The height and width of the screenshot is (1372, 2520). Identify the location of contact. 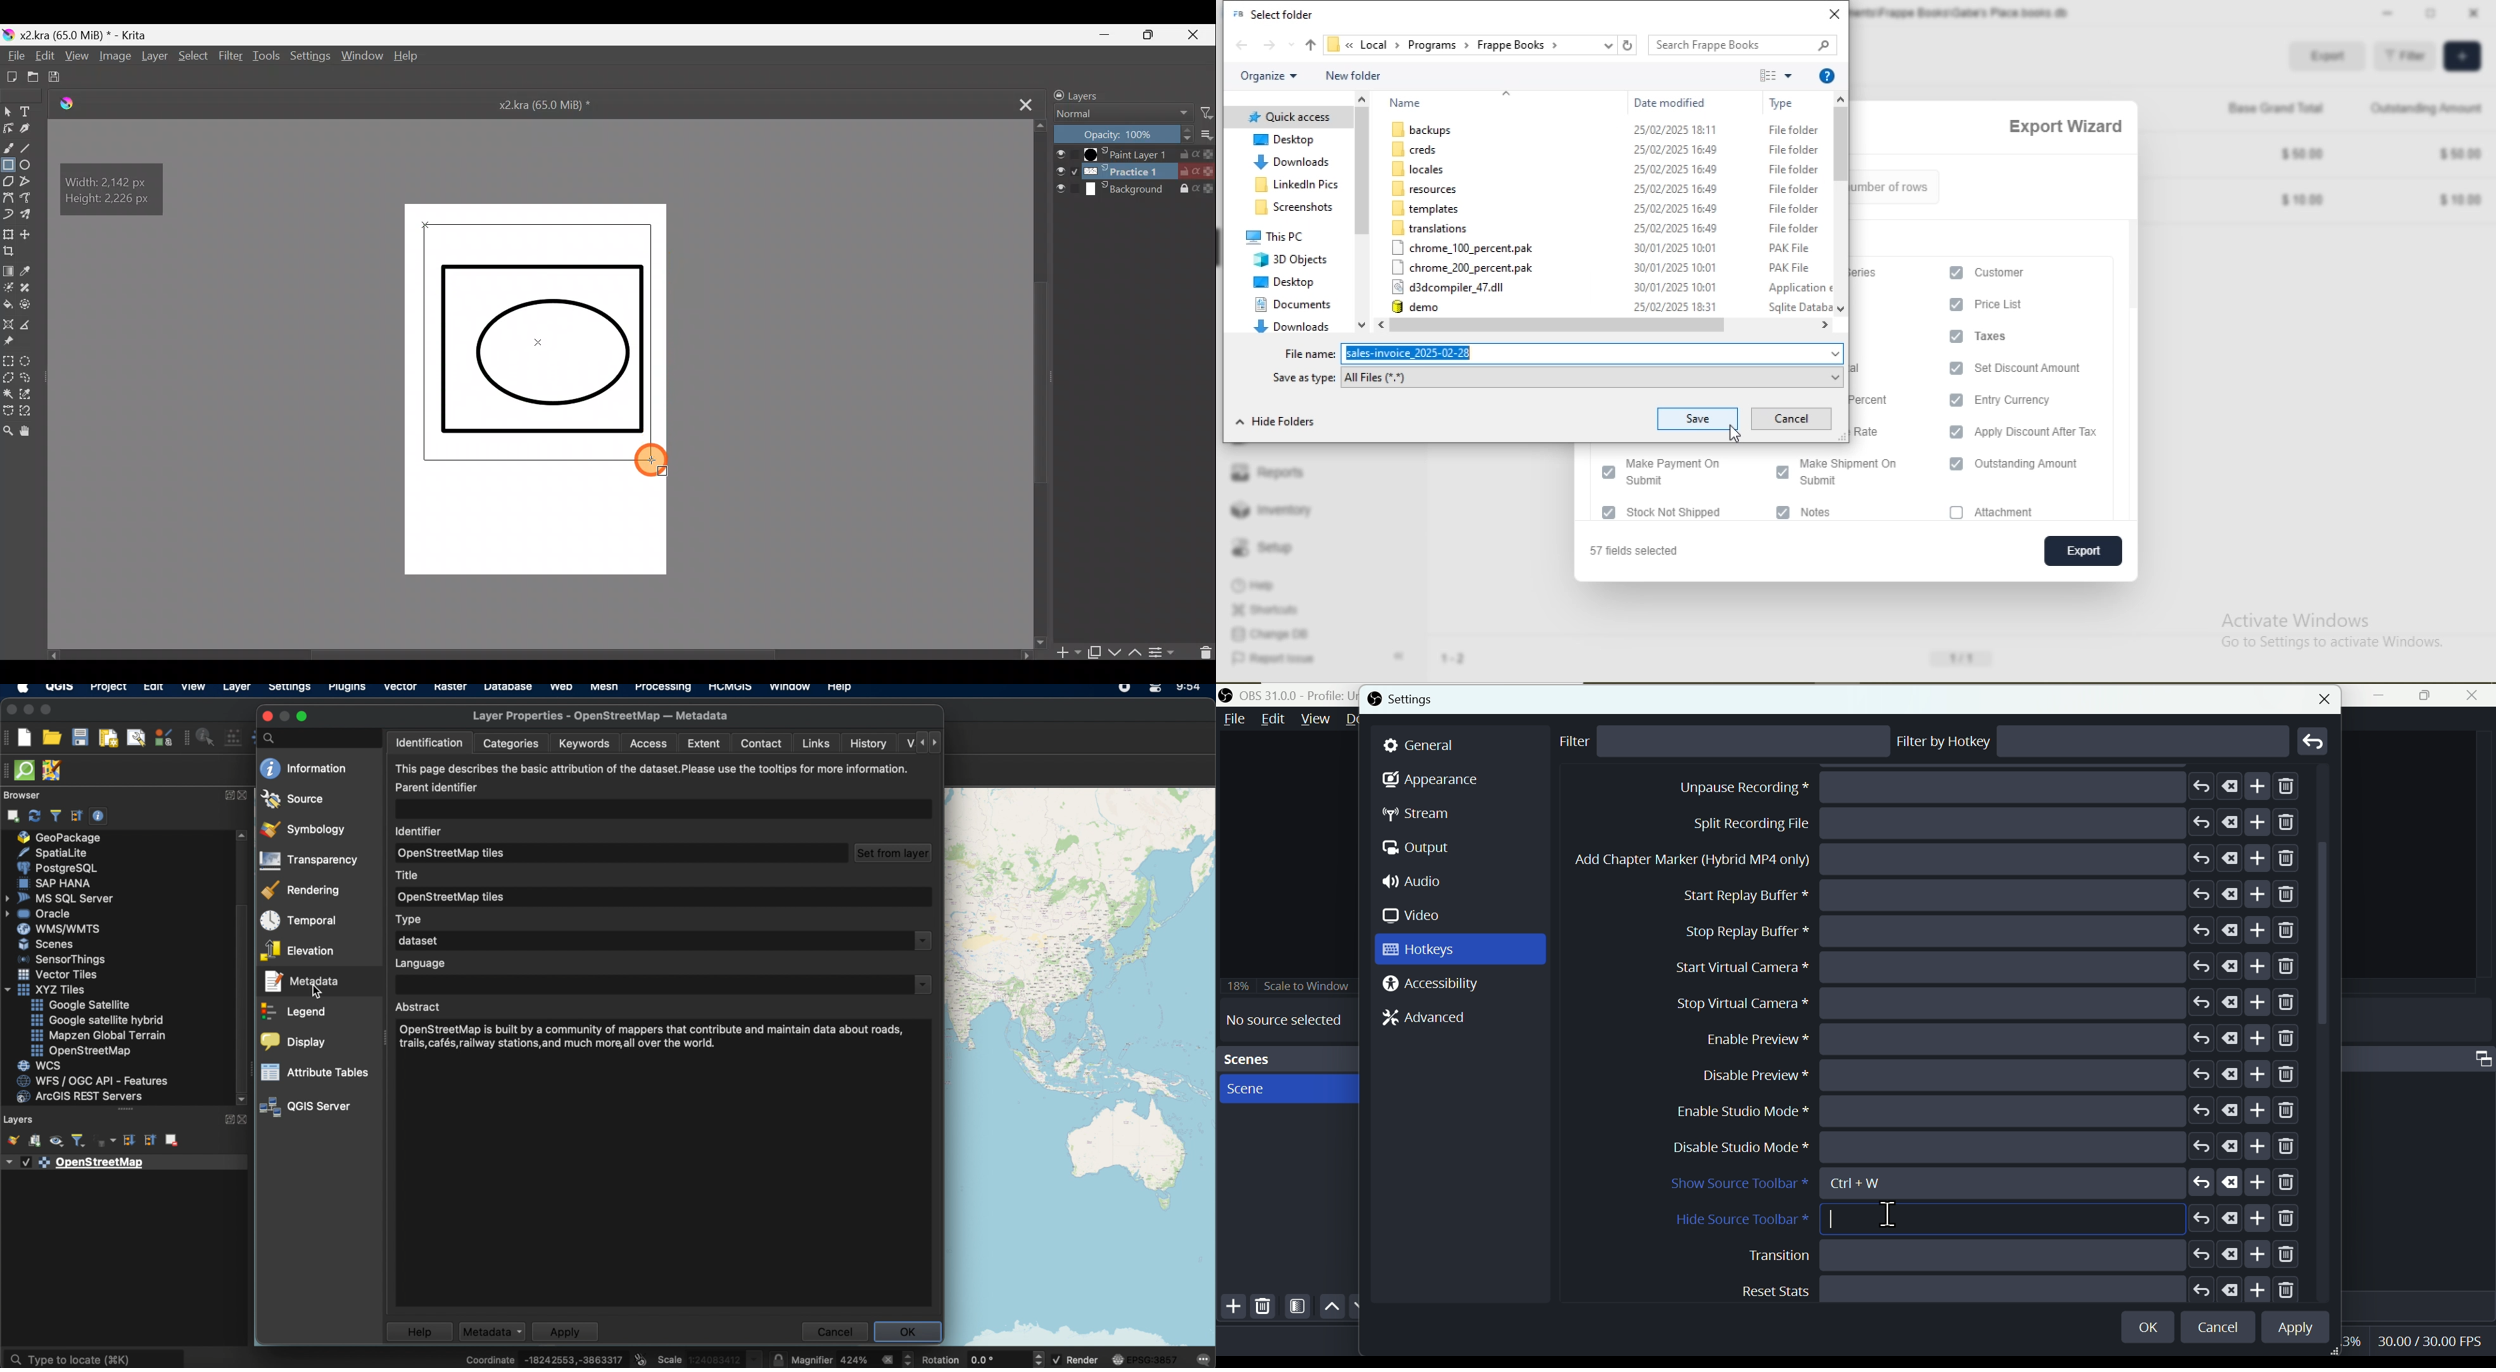
(759, 744).